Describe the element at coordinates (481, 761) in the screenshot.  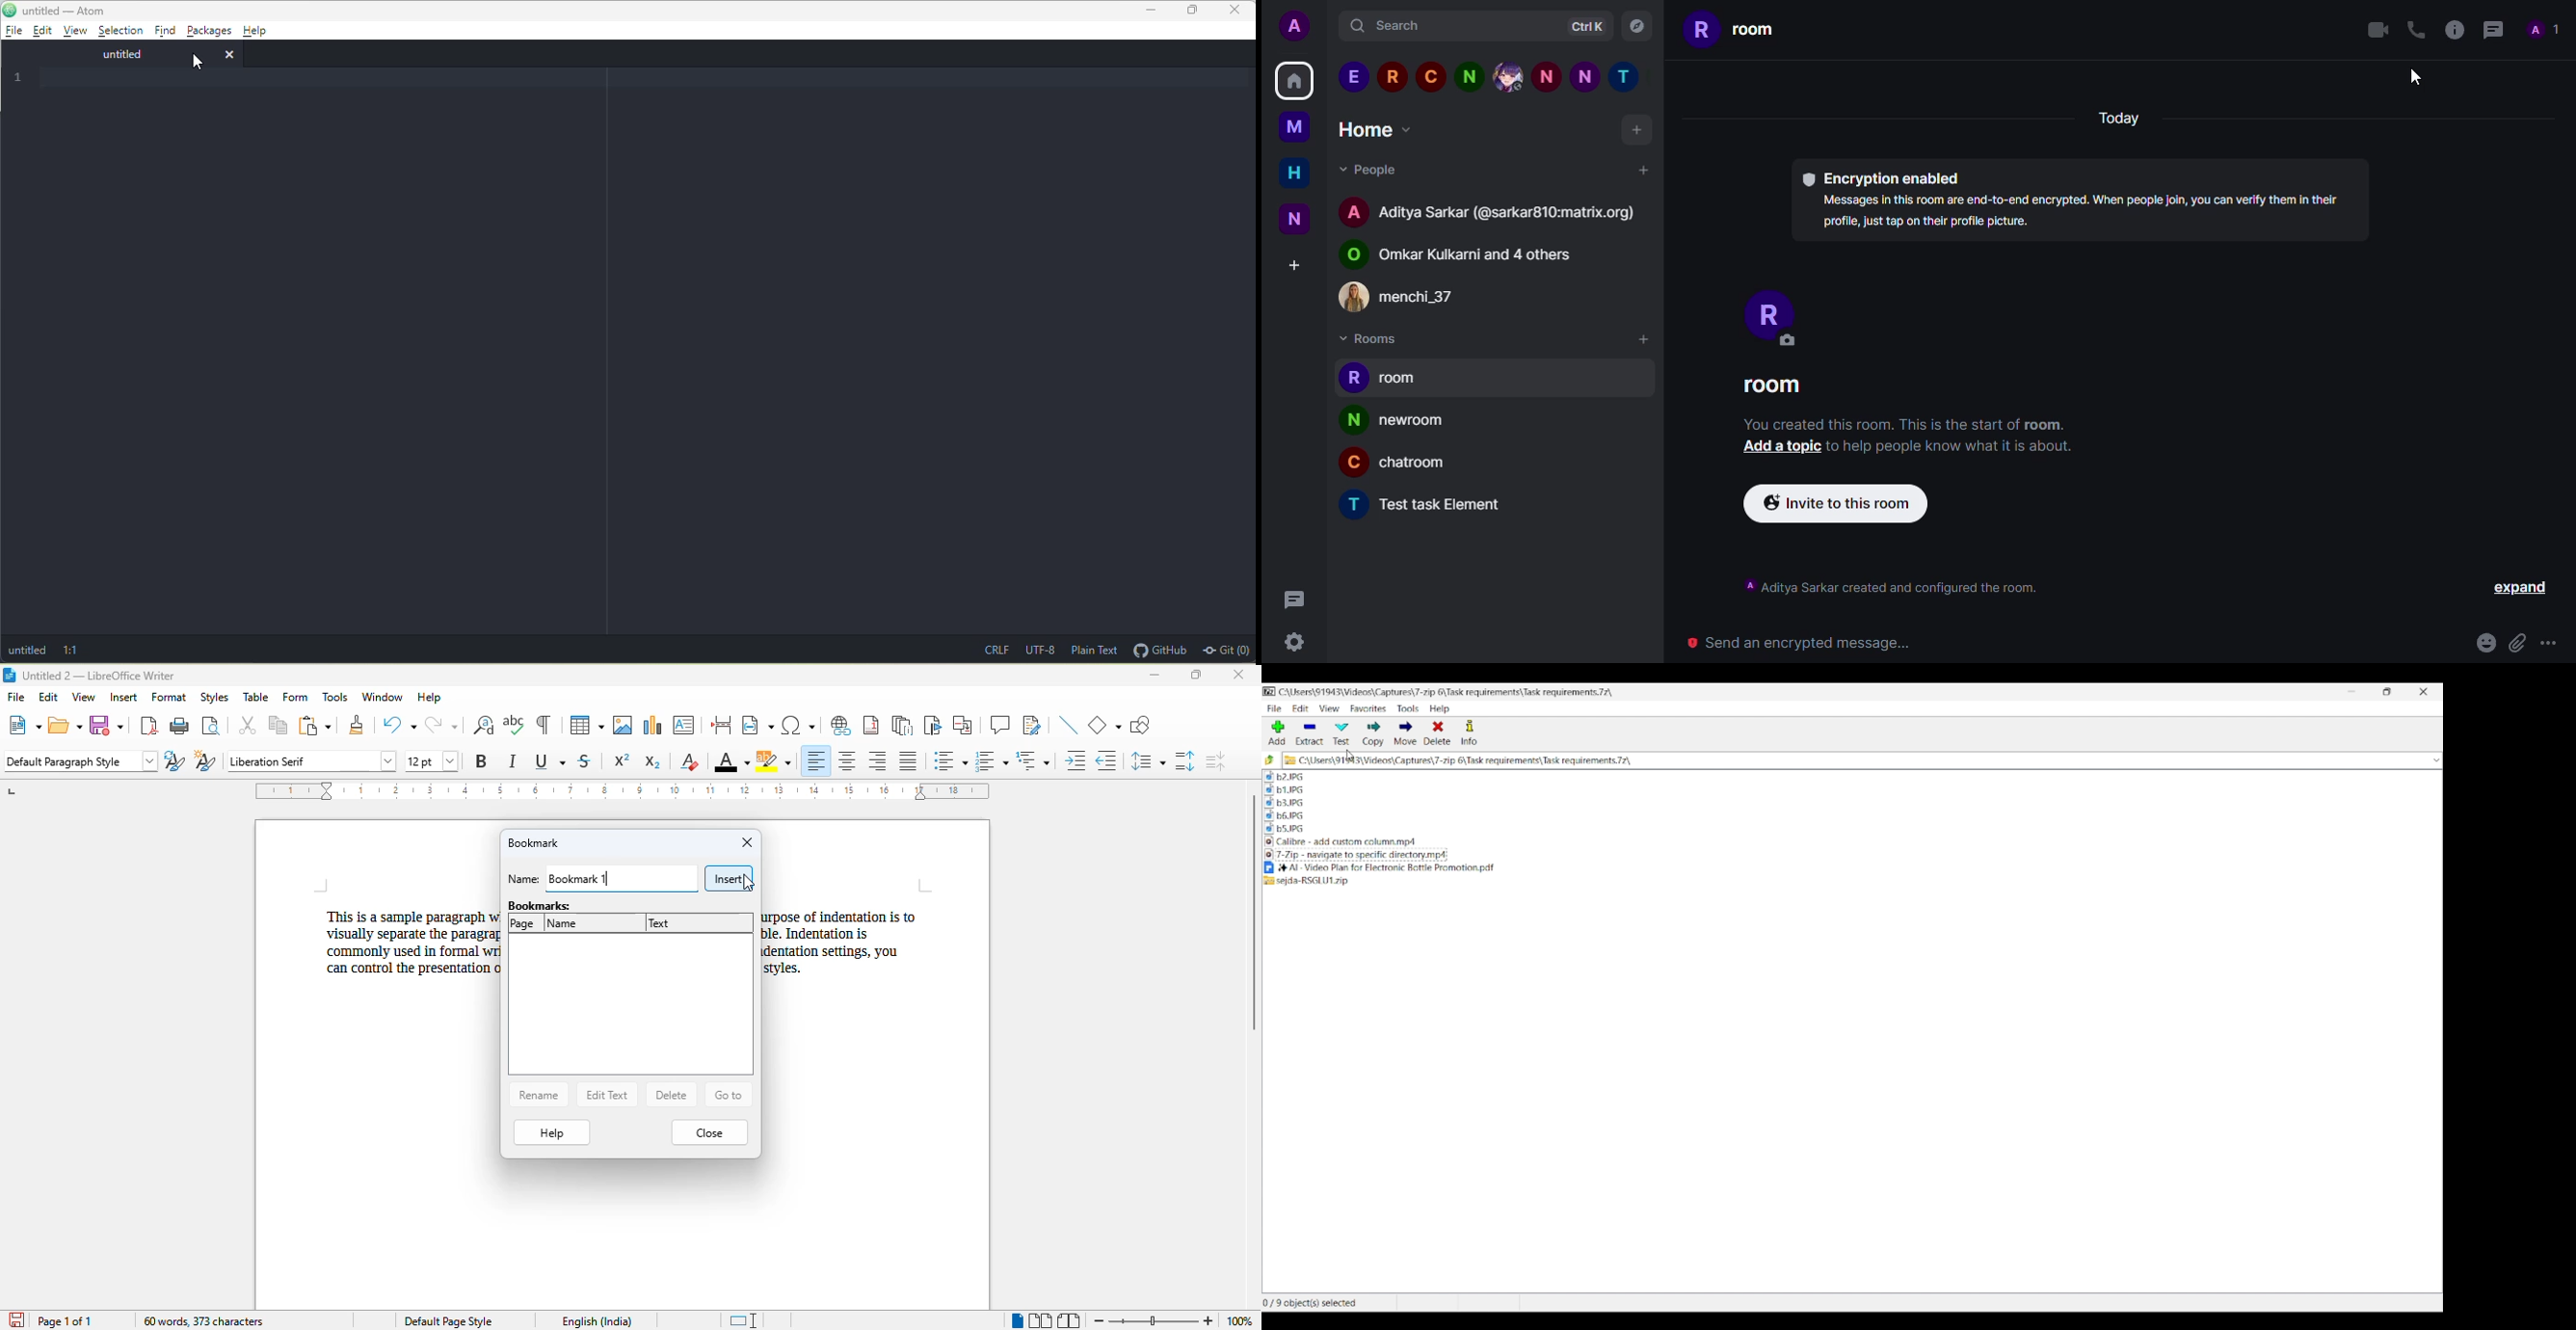
I see `bold` at that location.